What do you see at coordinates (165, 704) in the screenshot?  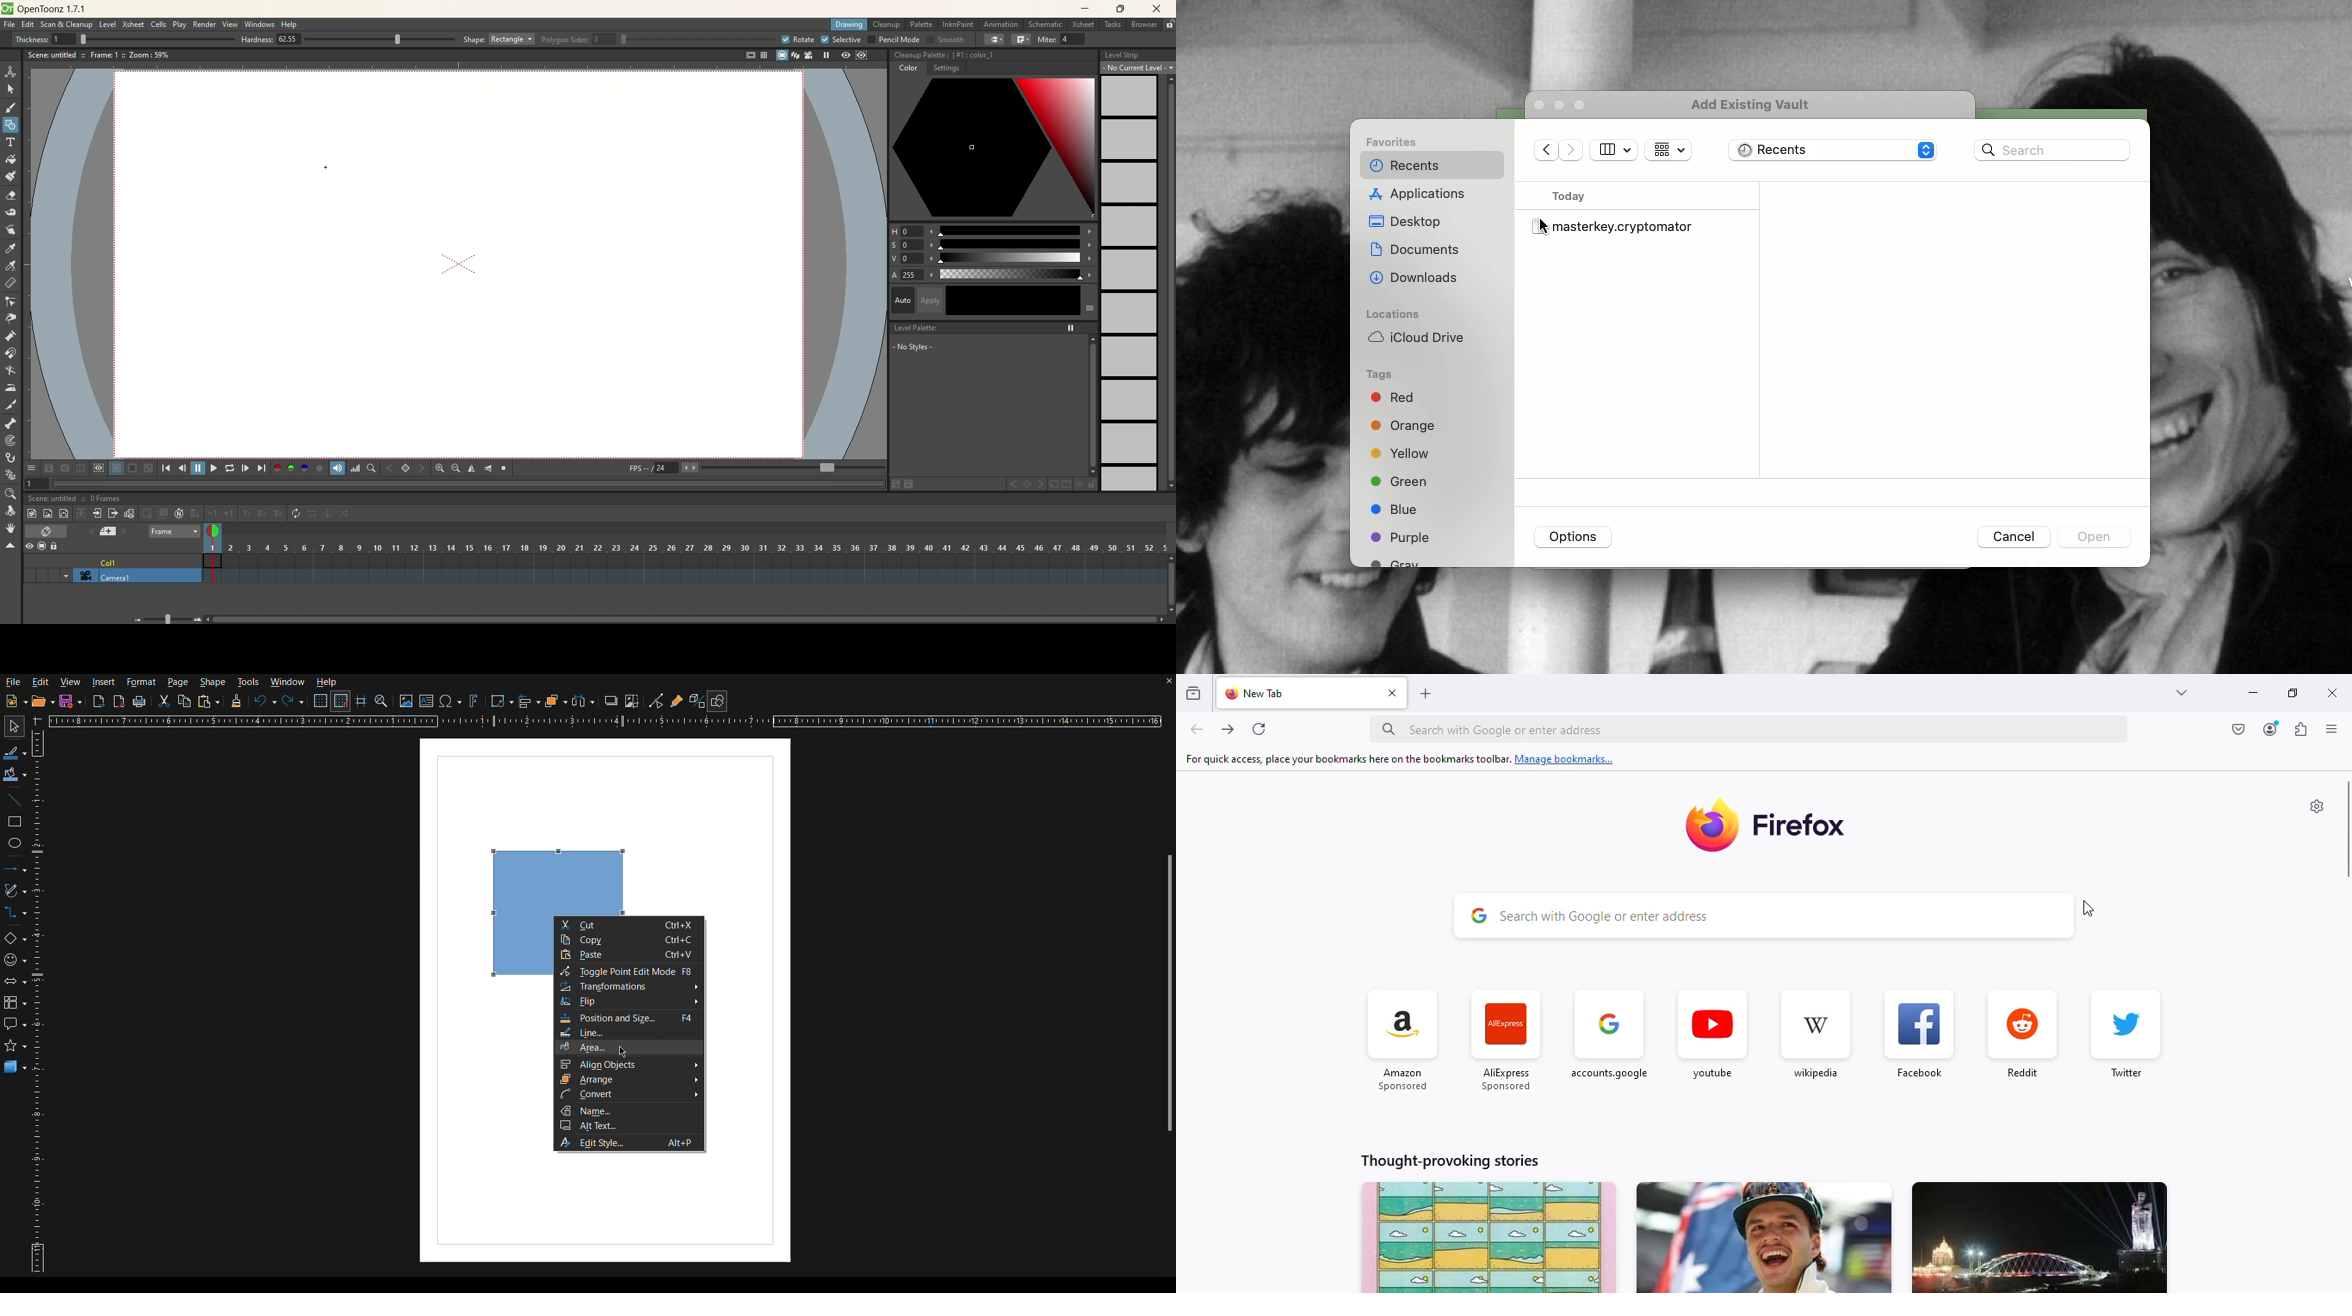 I see `Cut` at bounding box center [165, 704].